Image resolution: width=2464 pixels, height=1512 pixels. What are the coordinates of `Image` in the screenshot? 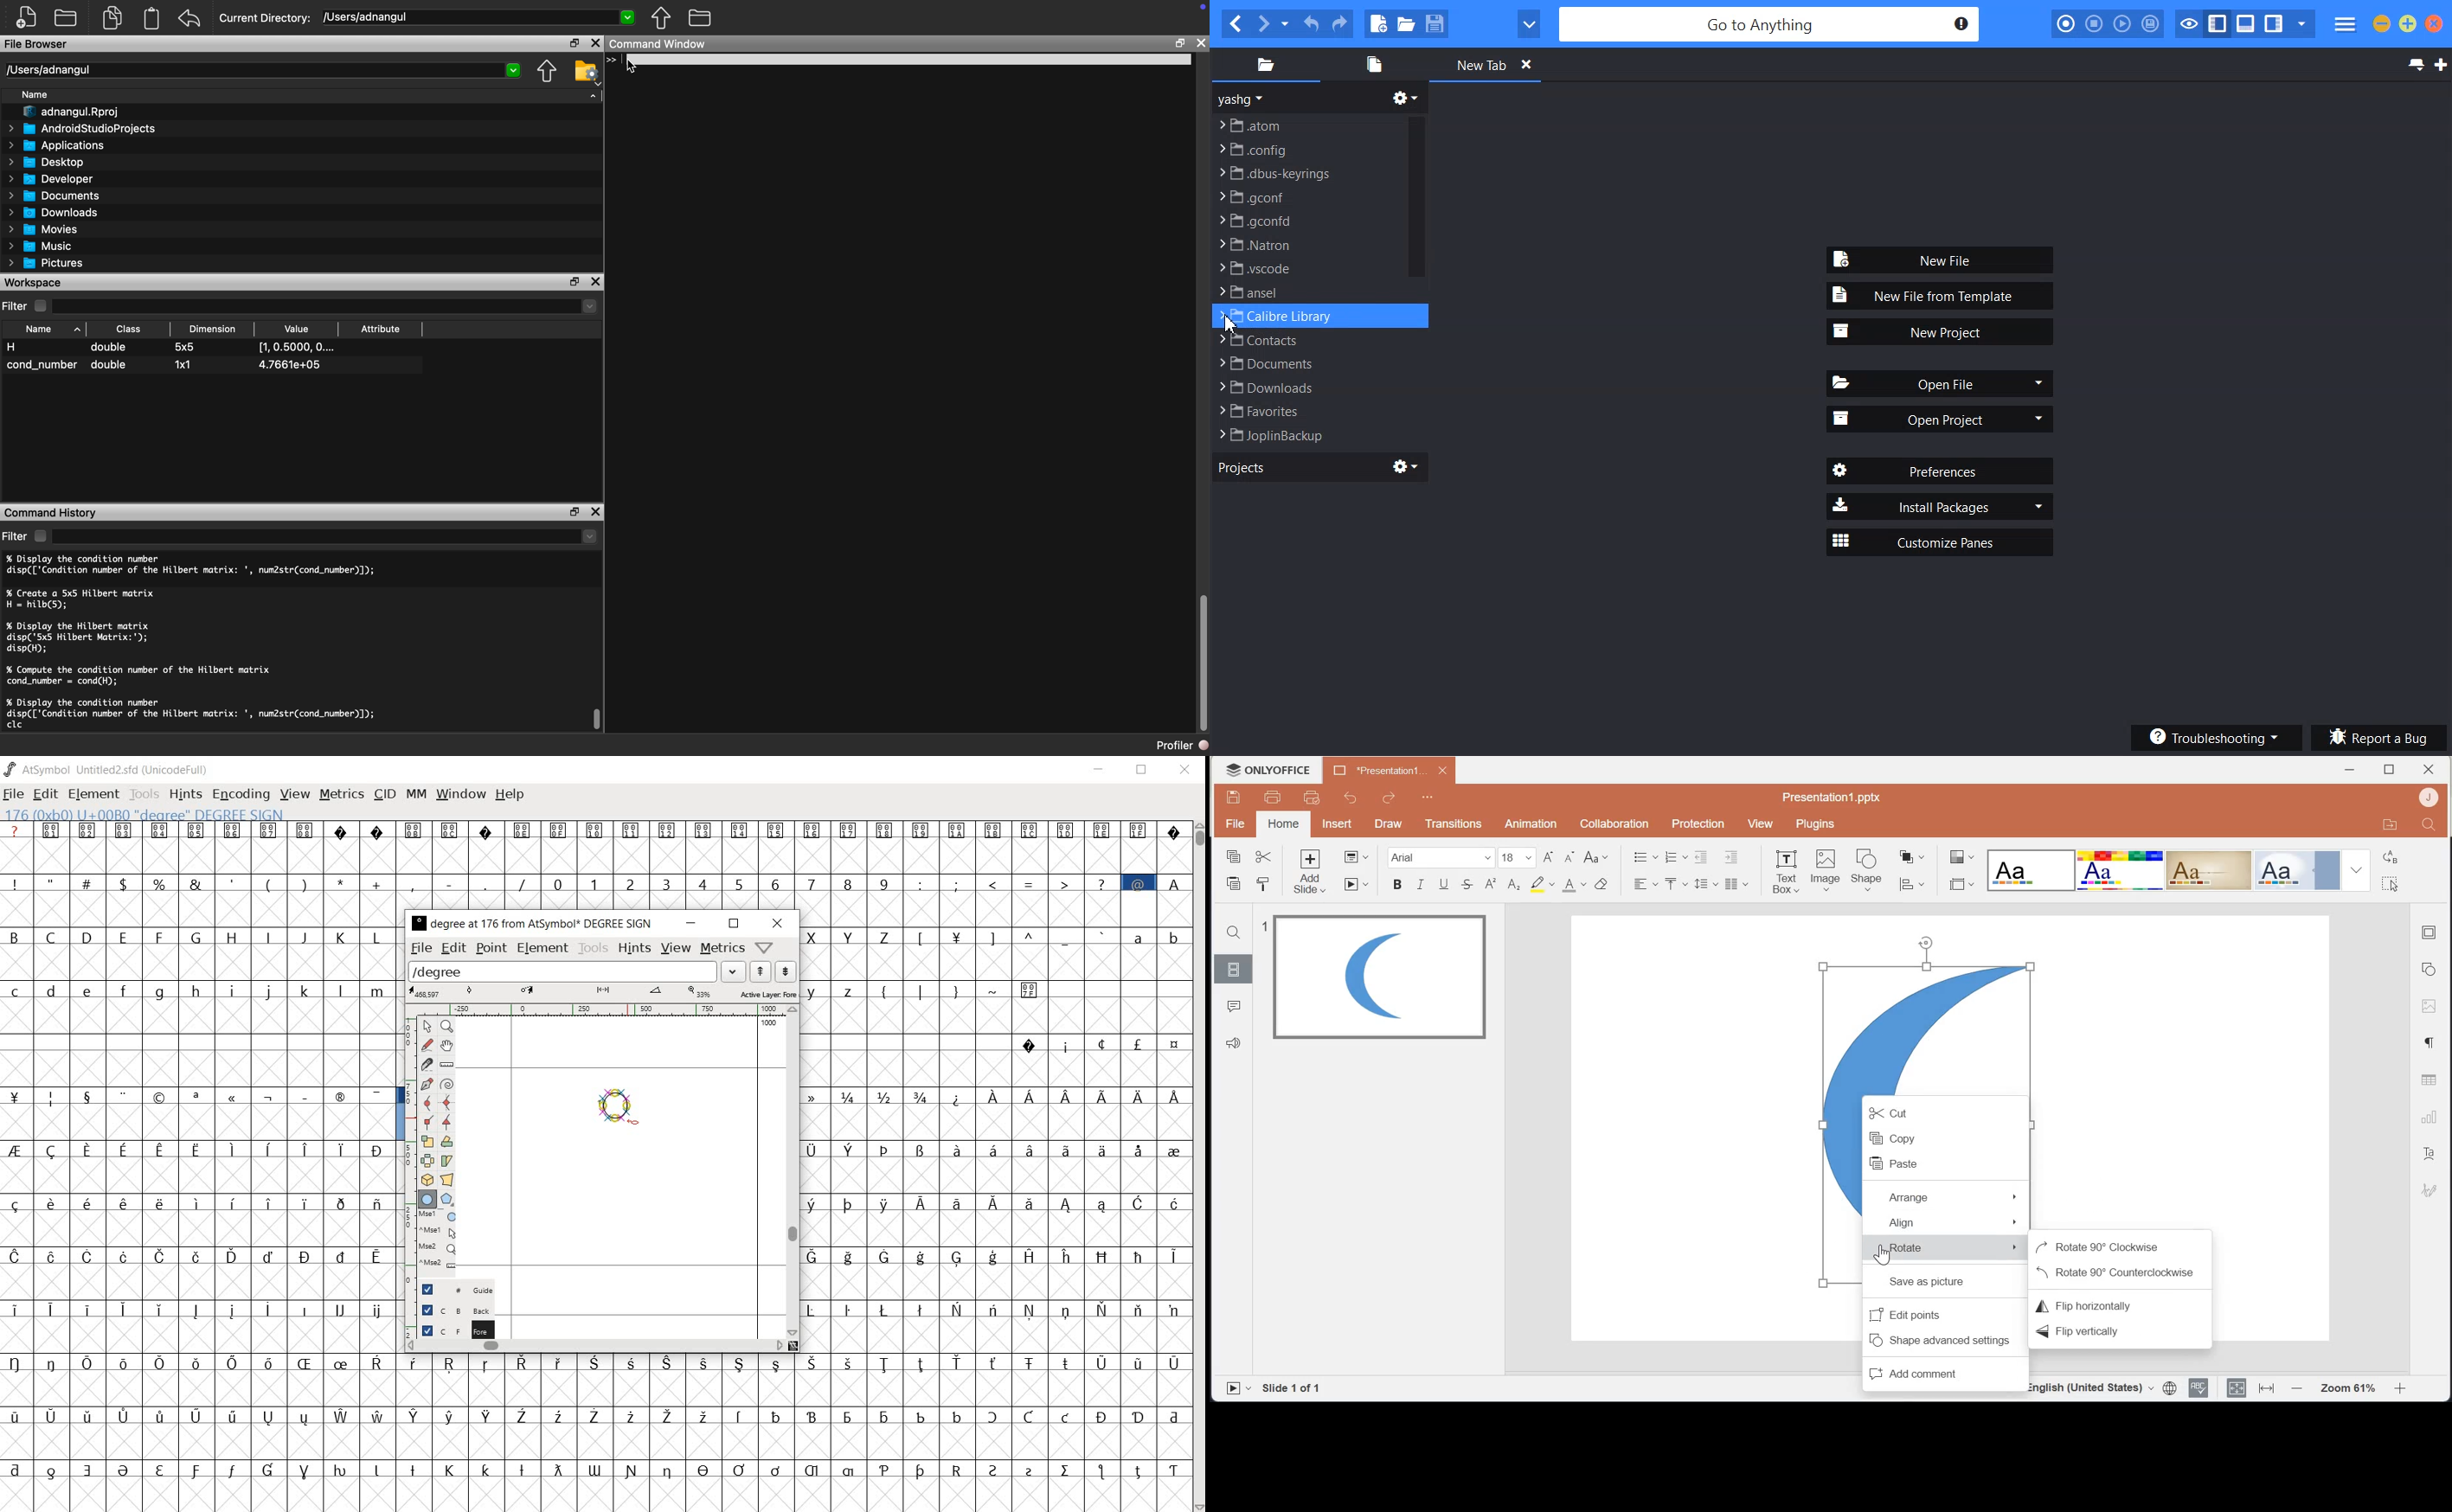 It's located at (1379, 979).